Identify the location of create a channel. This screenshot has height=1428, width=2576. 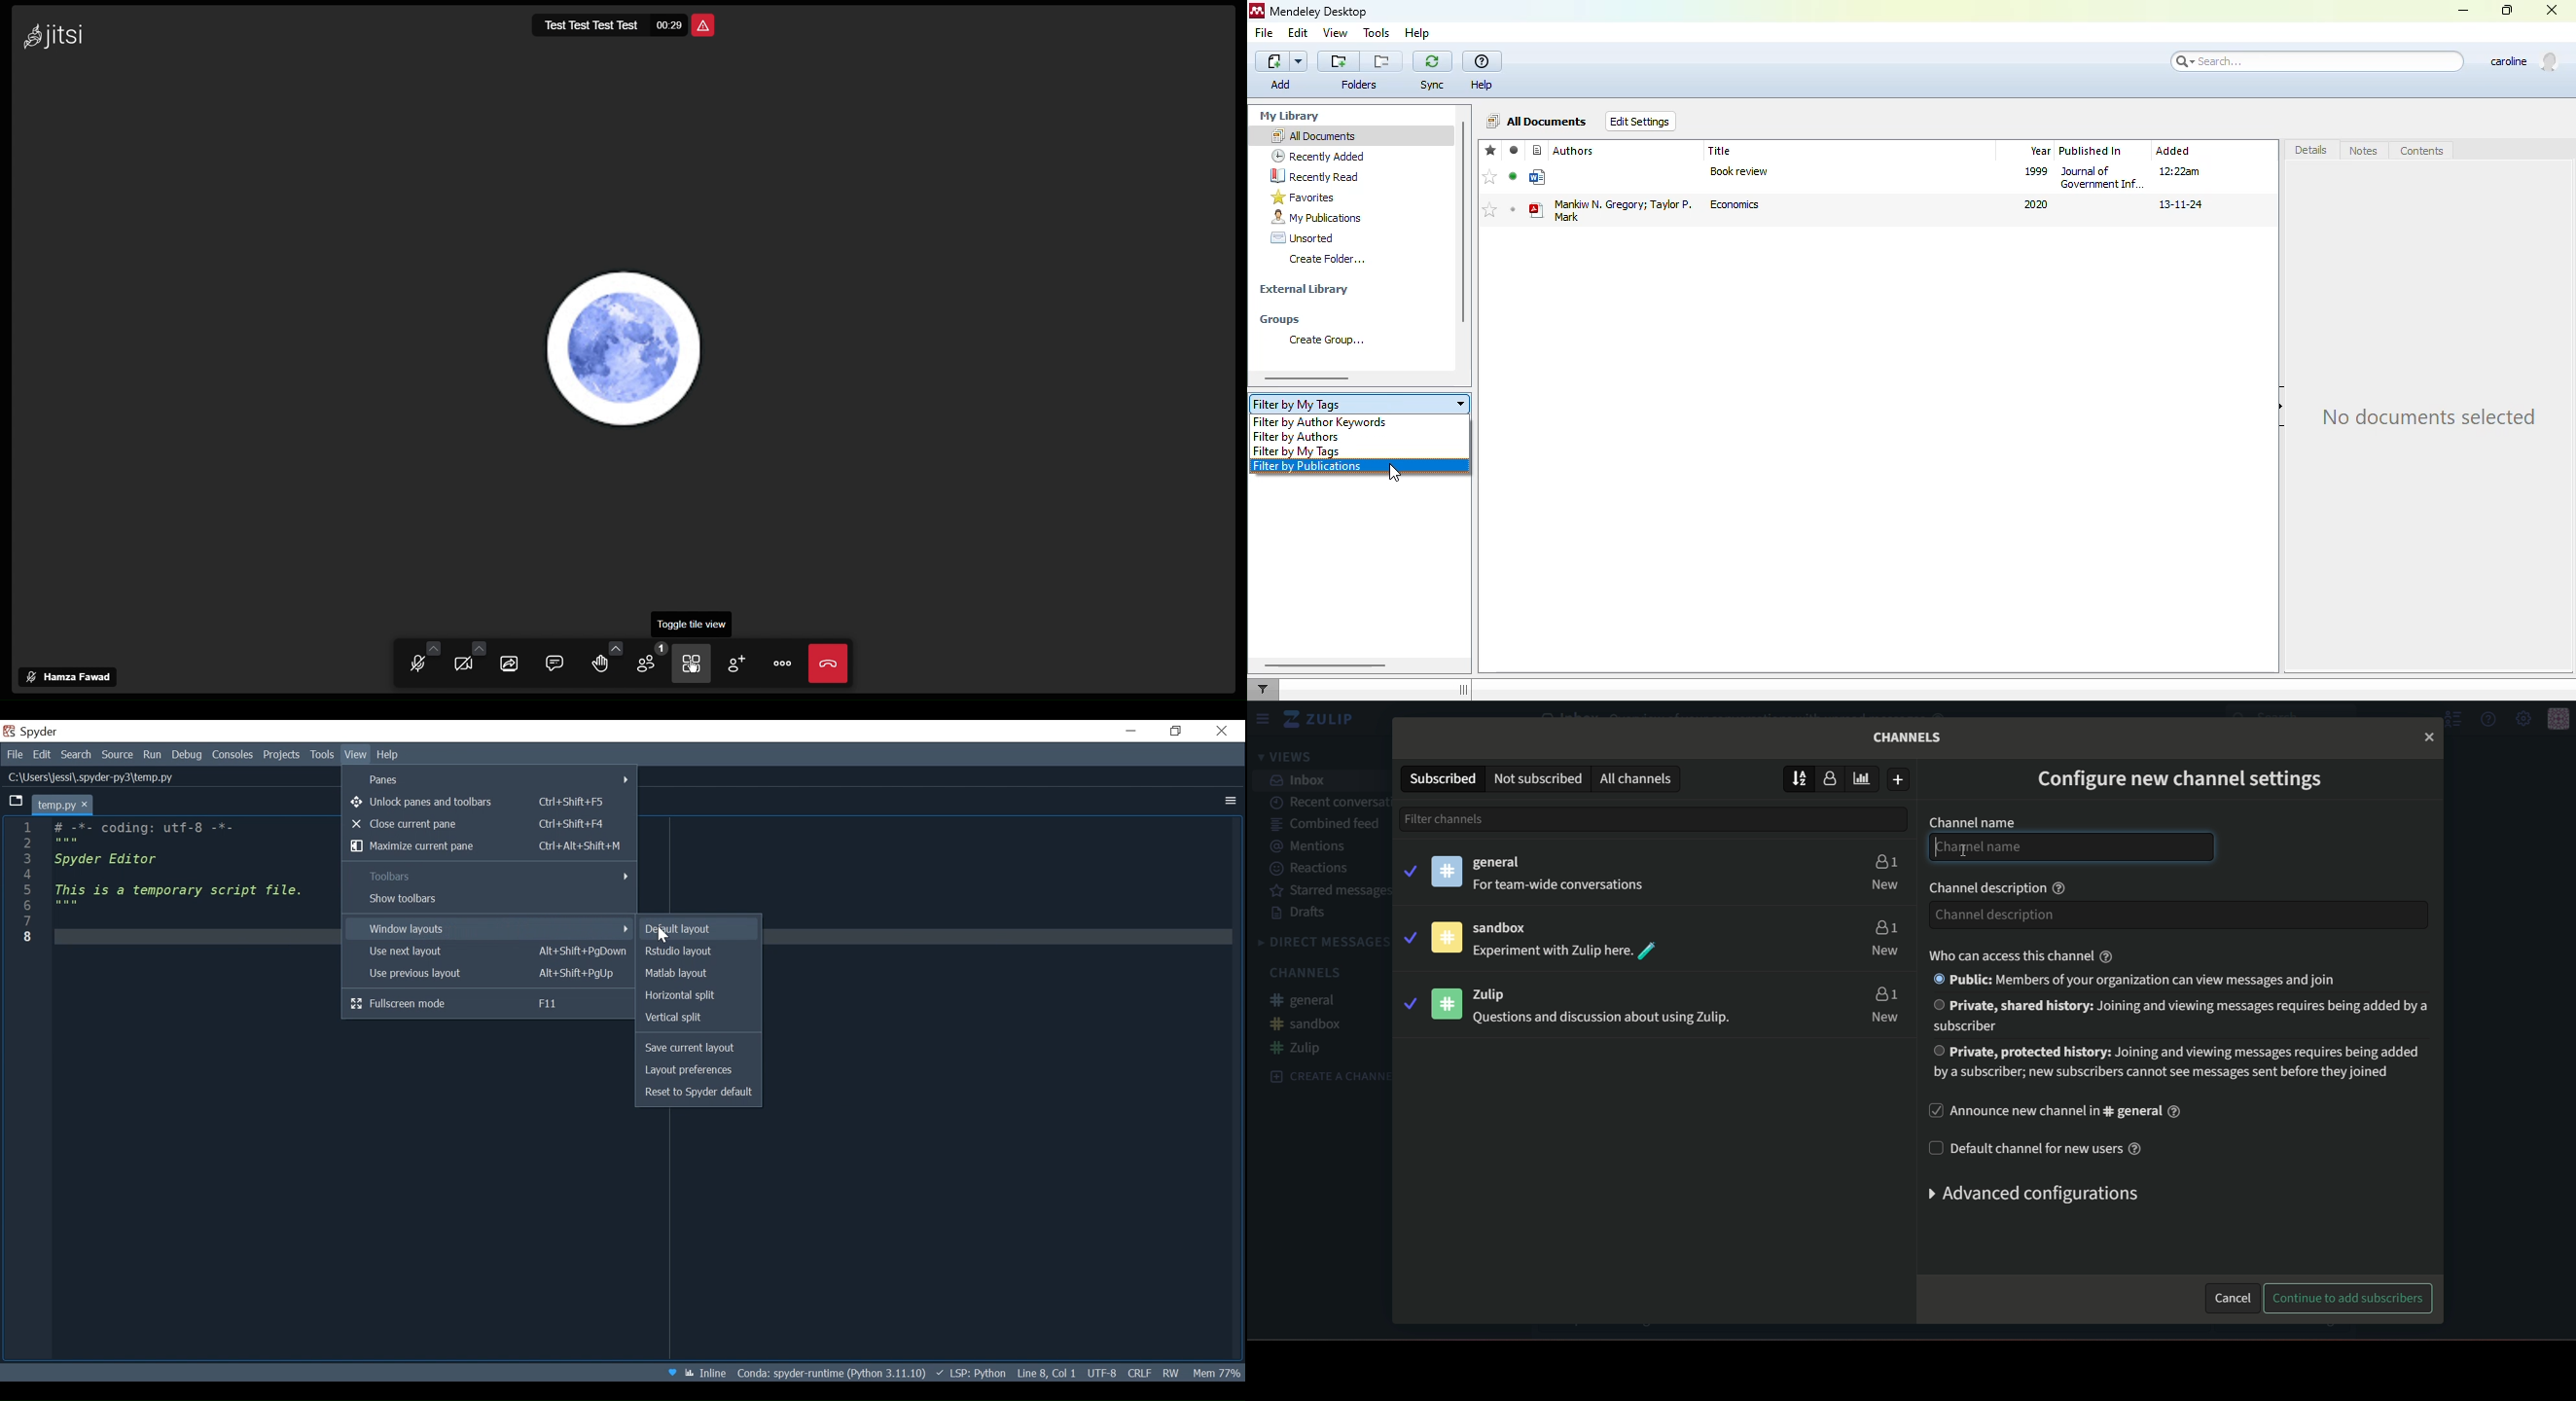
(1323, 1076).